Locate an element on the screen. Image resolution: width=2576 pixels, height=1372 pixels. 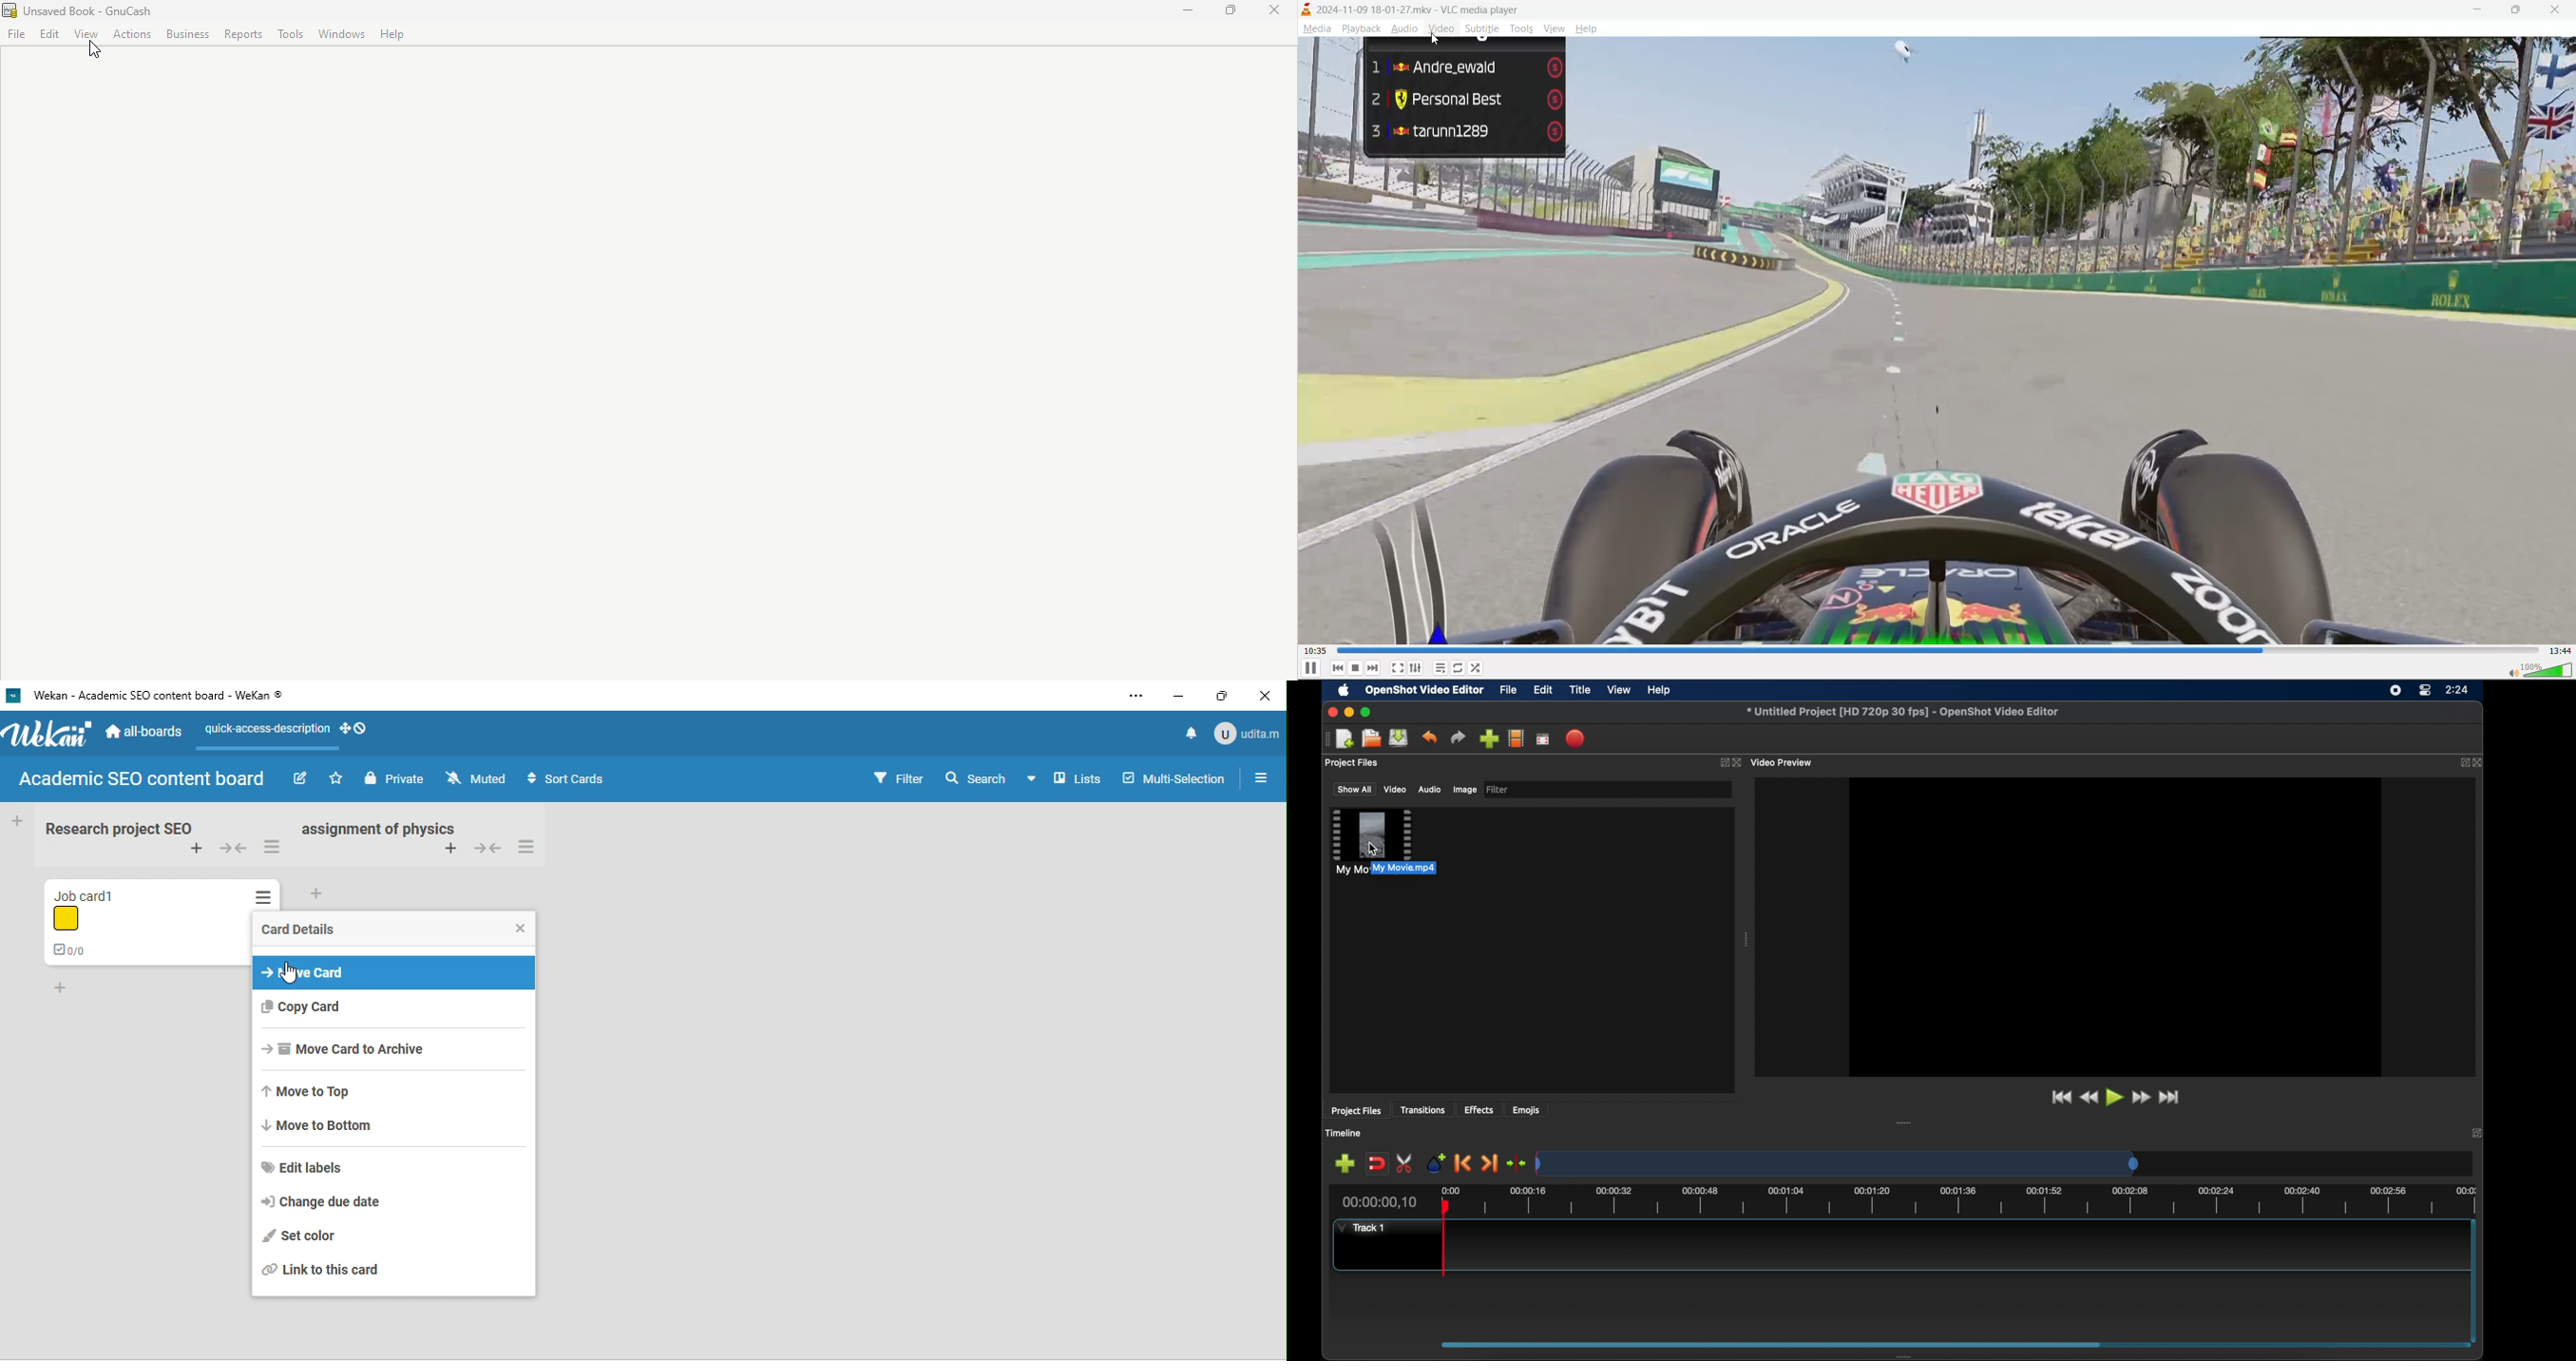
collapse is located at coordinates (492, 849).